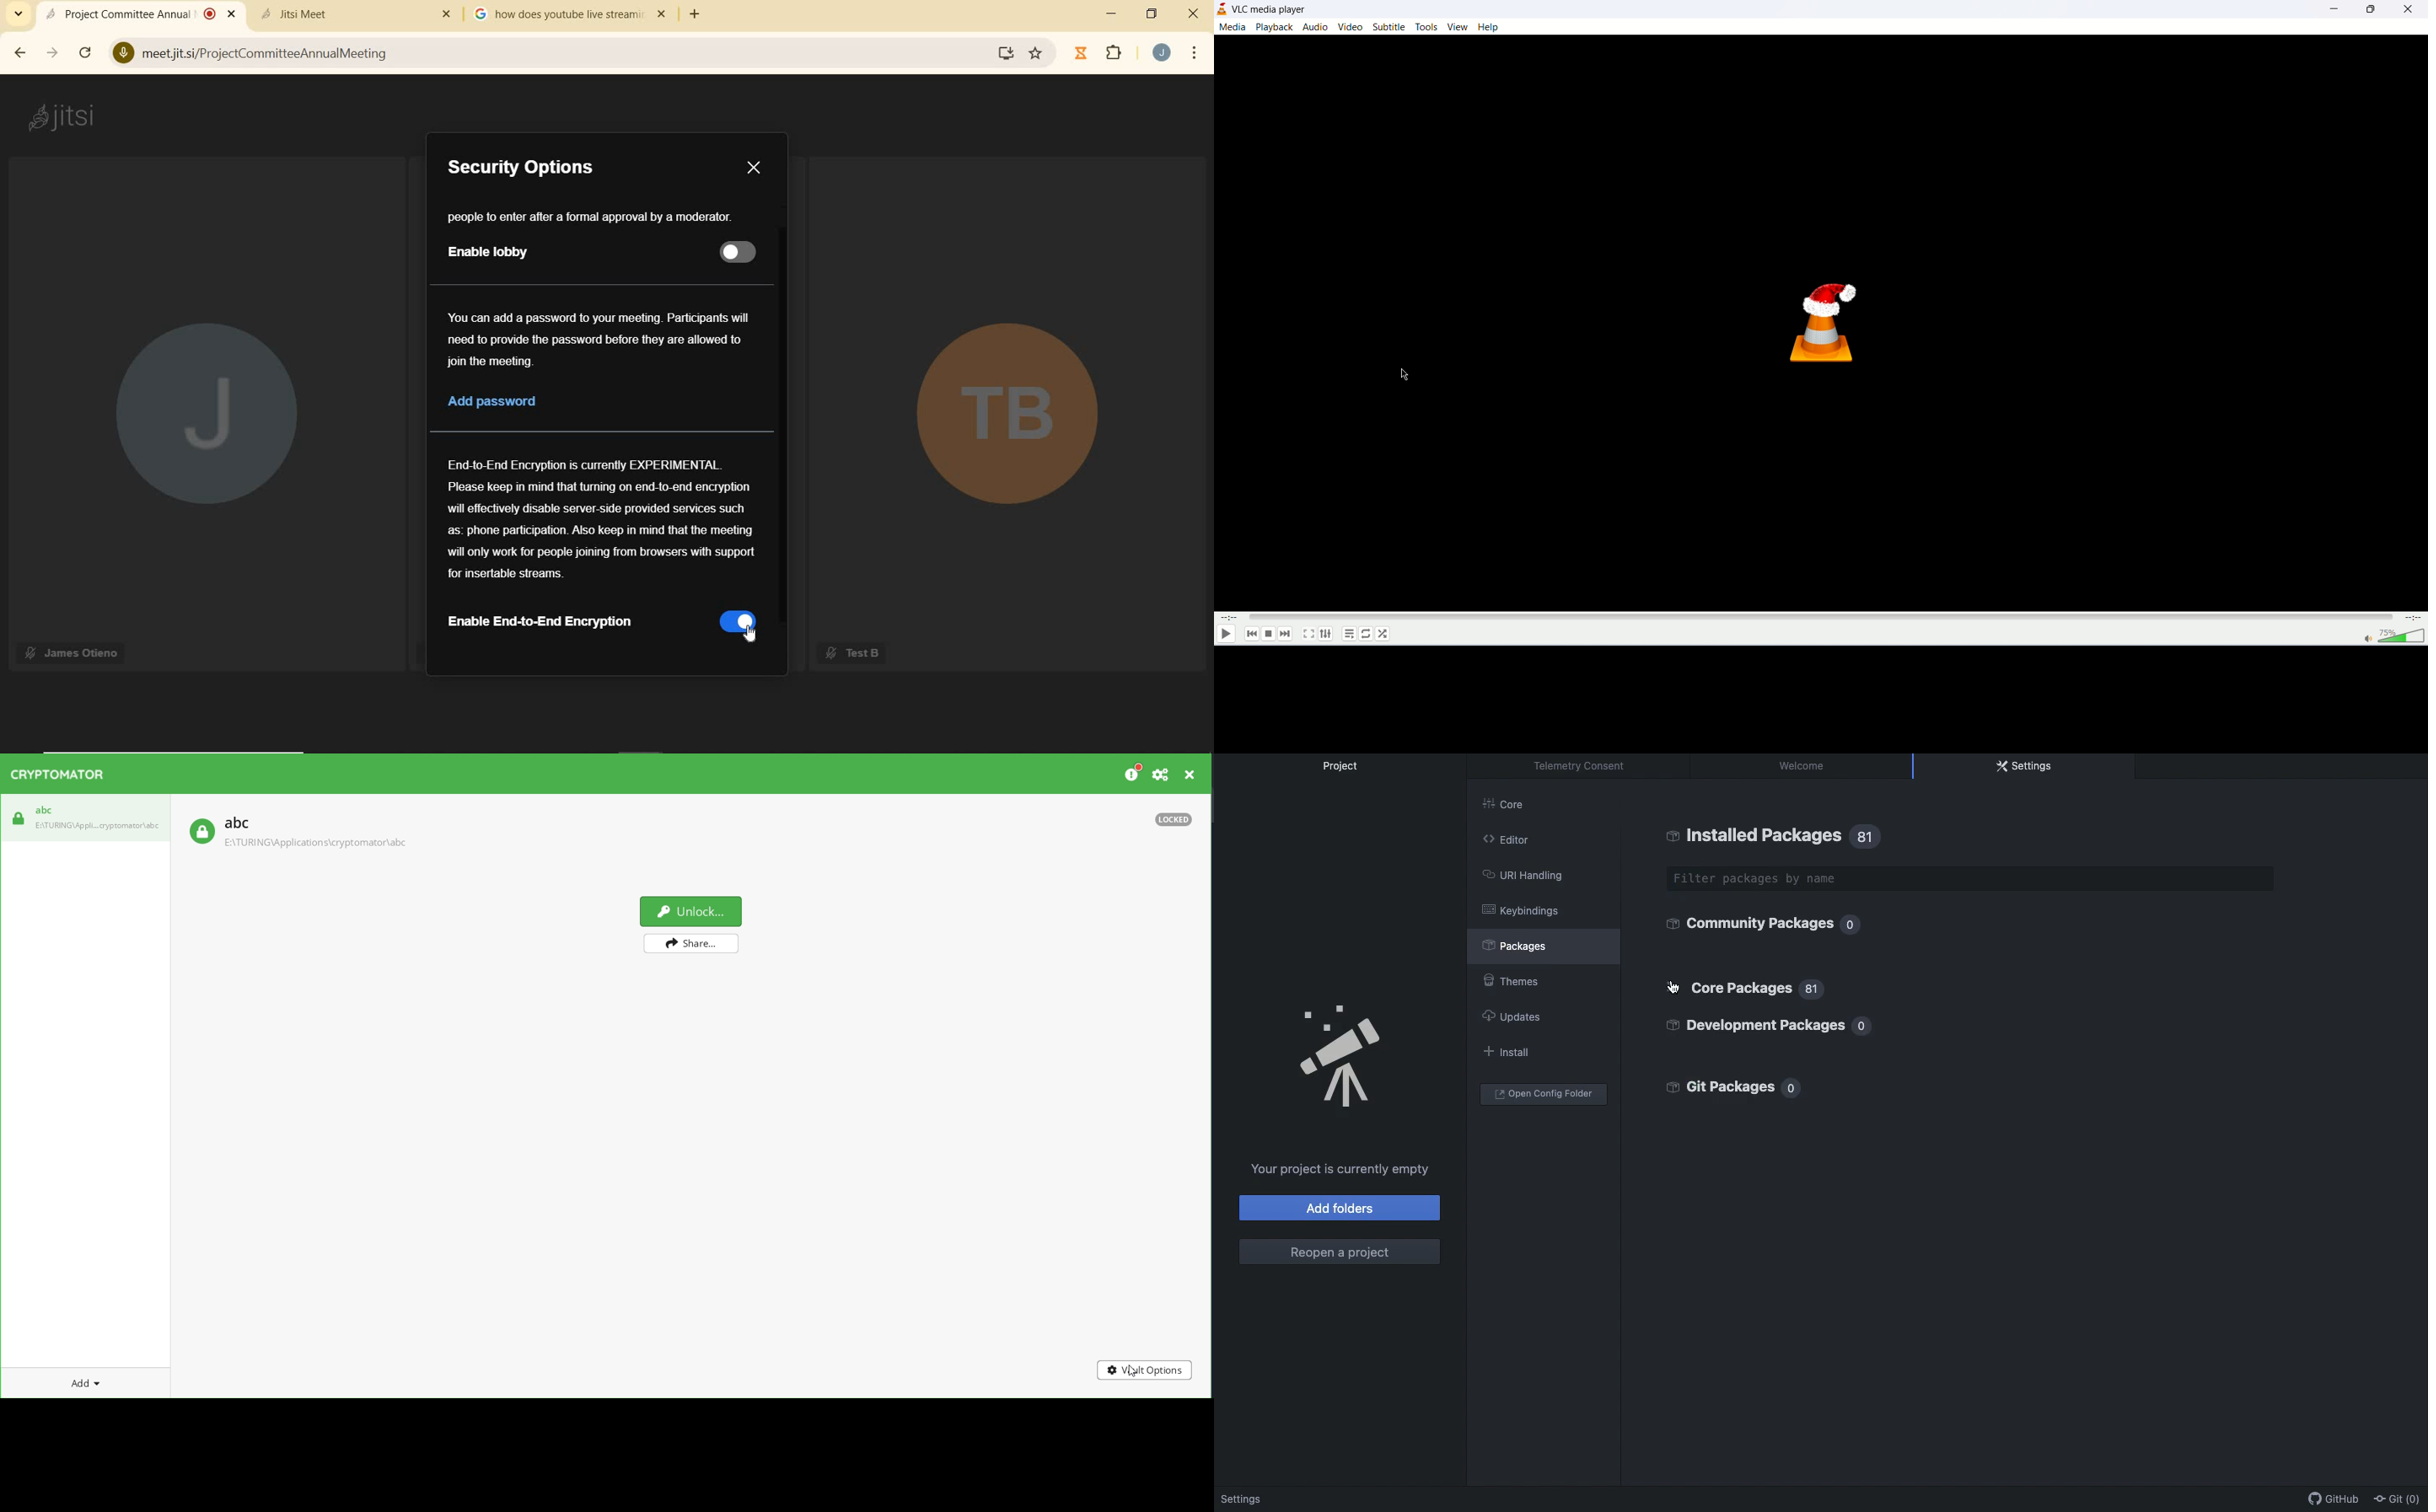 The height and width of the screenshot is (1512, 2436). Describe the element at coordinates (1366, 634) in the screenshot. I see `toggle loop` at that location.